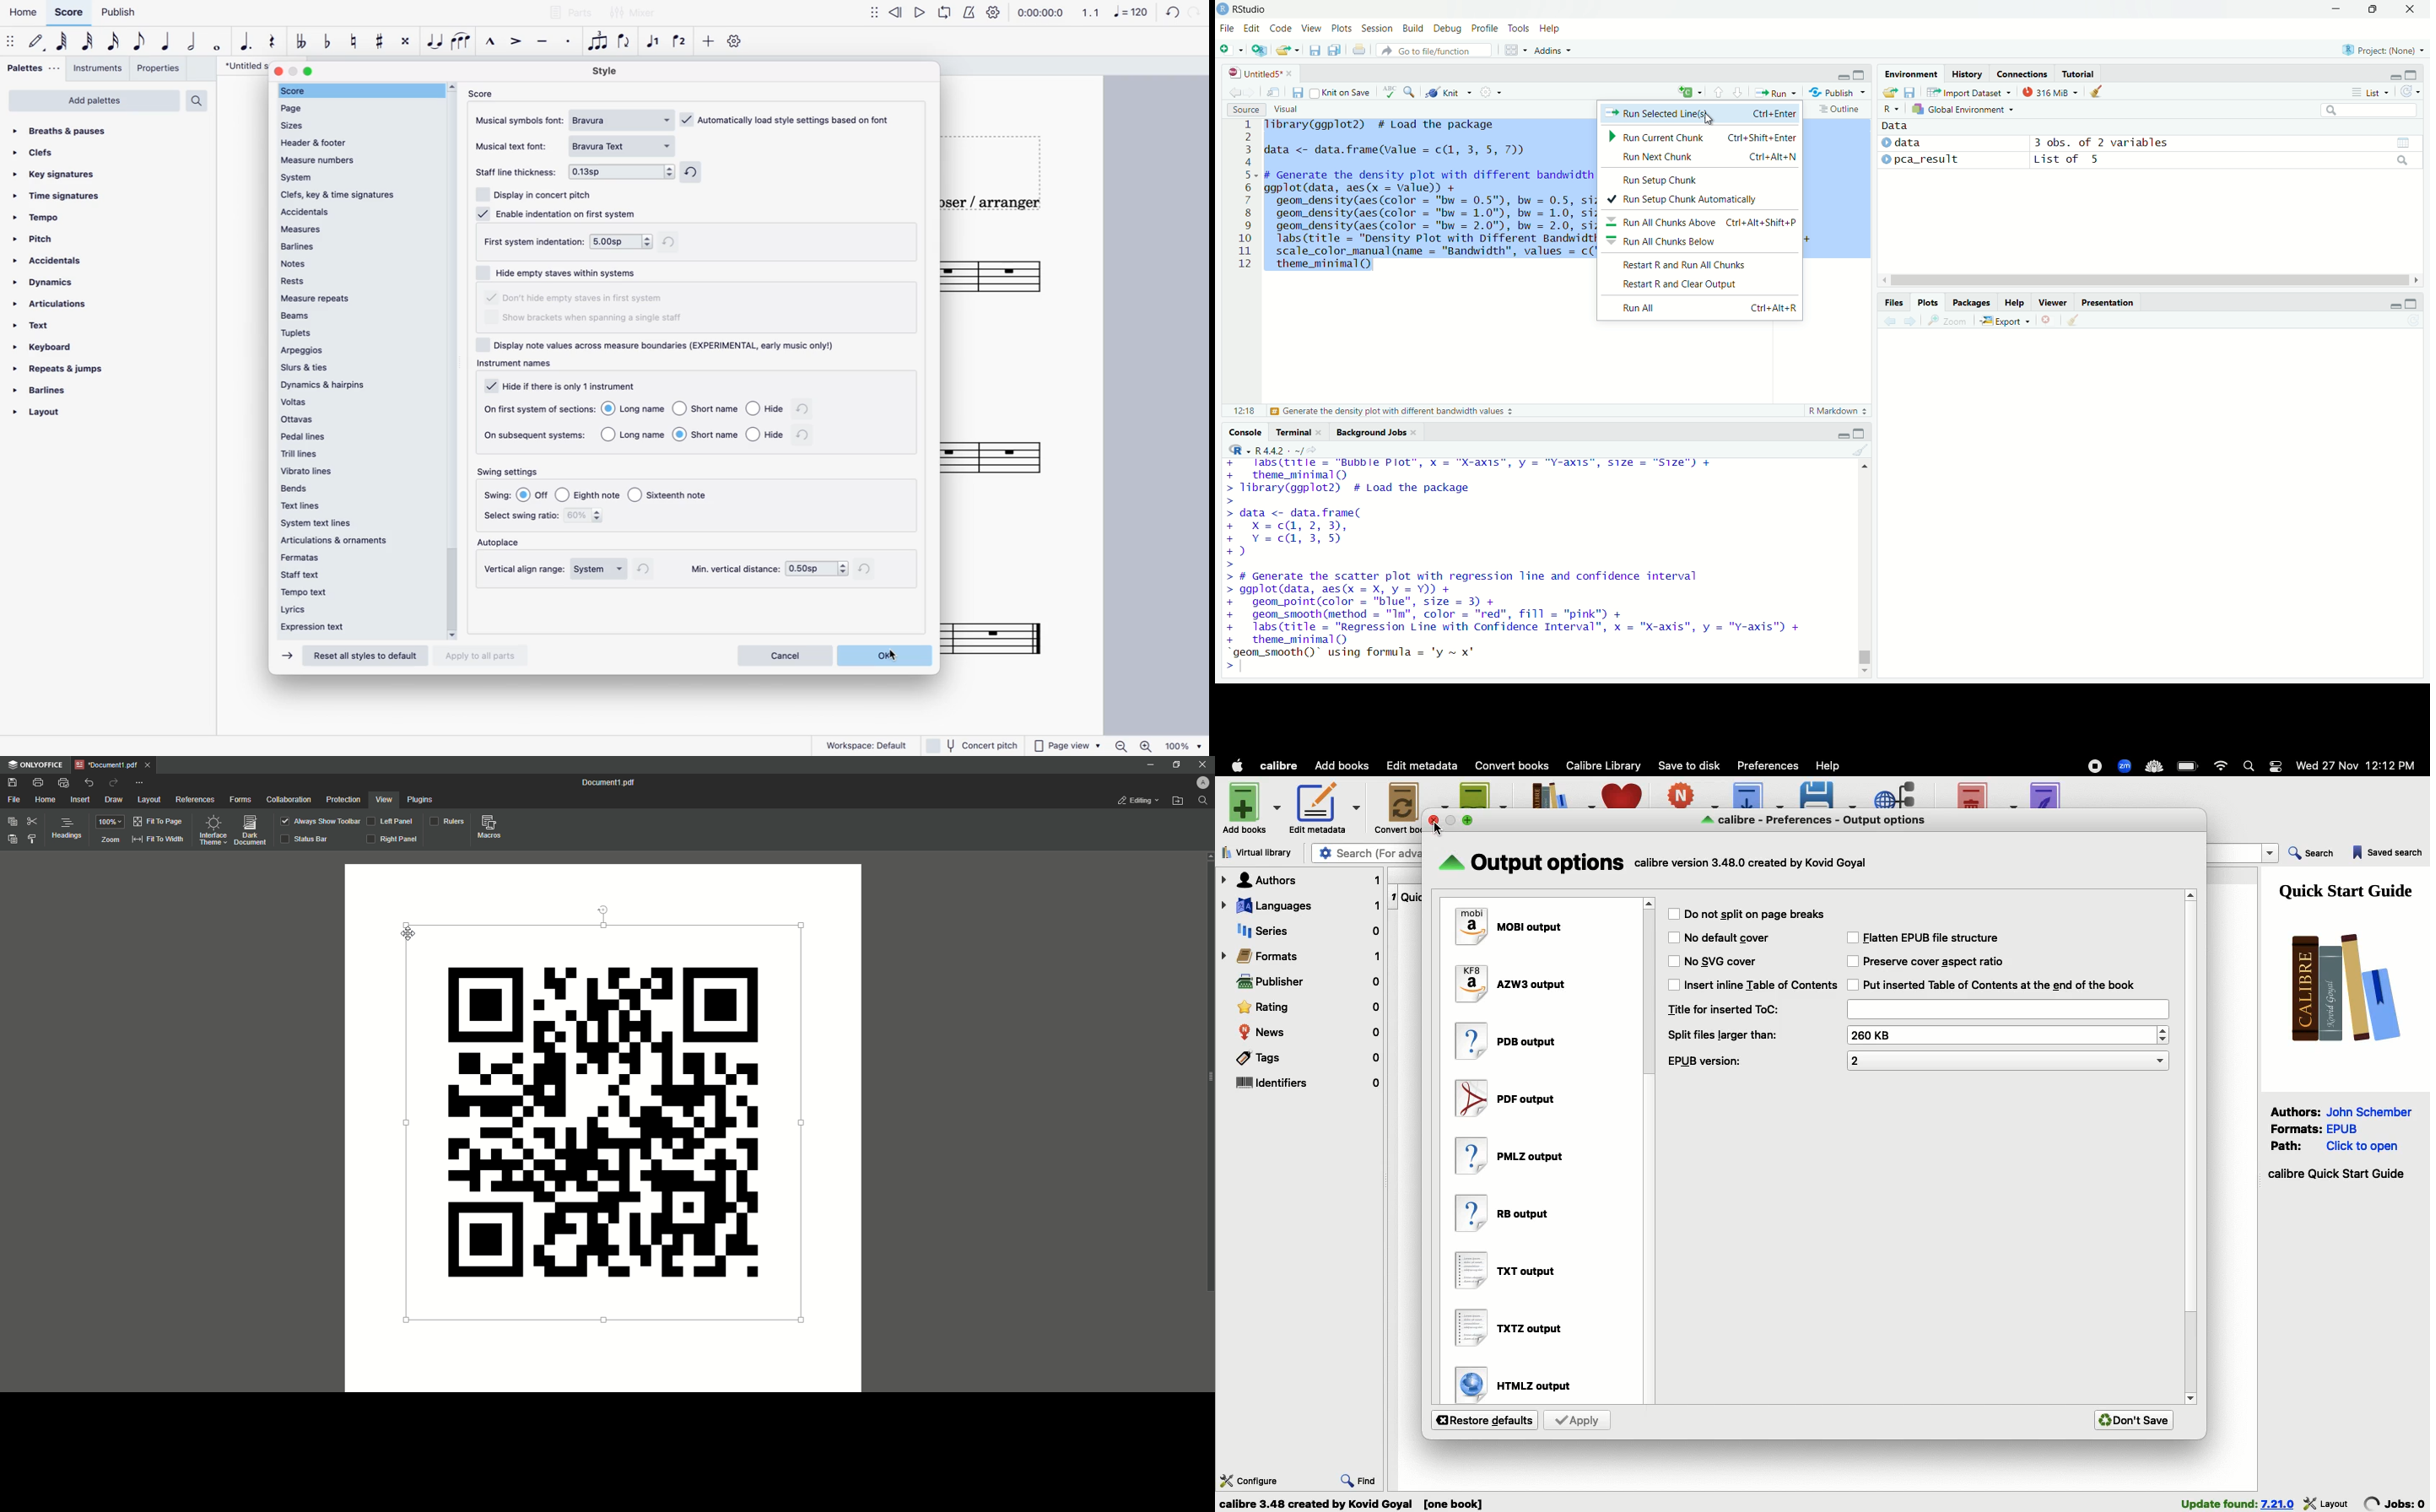 The height and width of the screenshot is (1512, 2436). I want to click on Restore, so click(1175, 765).